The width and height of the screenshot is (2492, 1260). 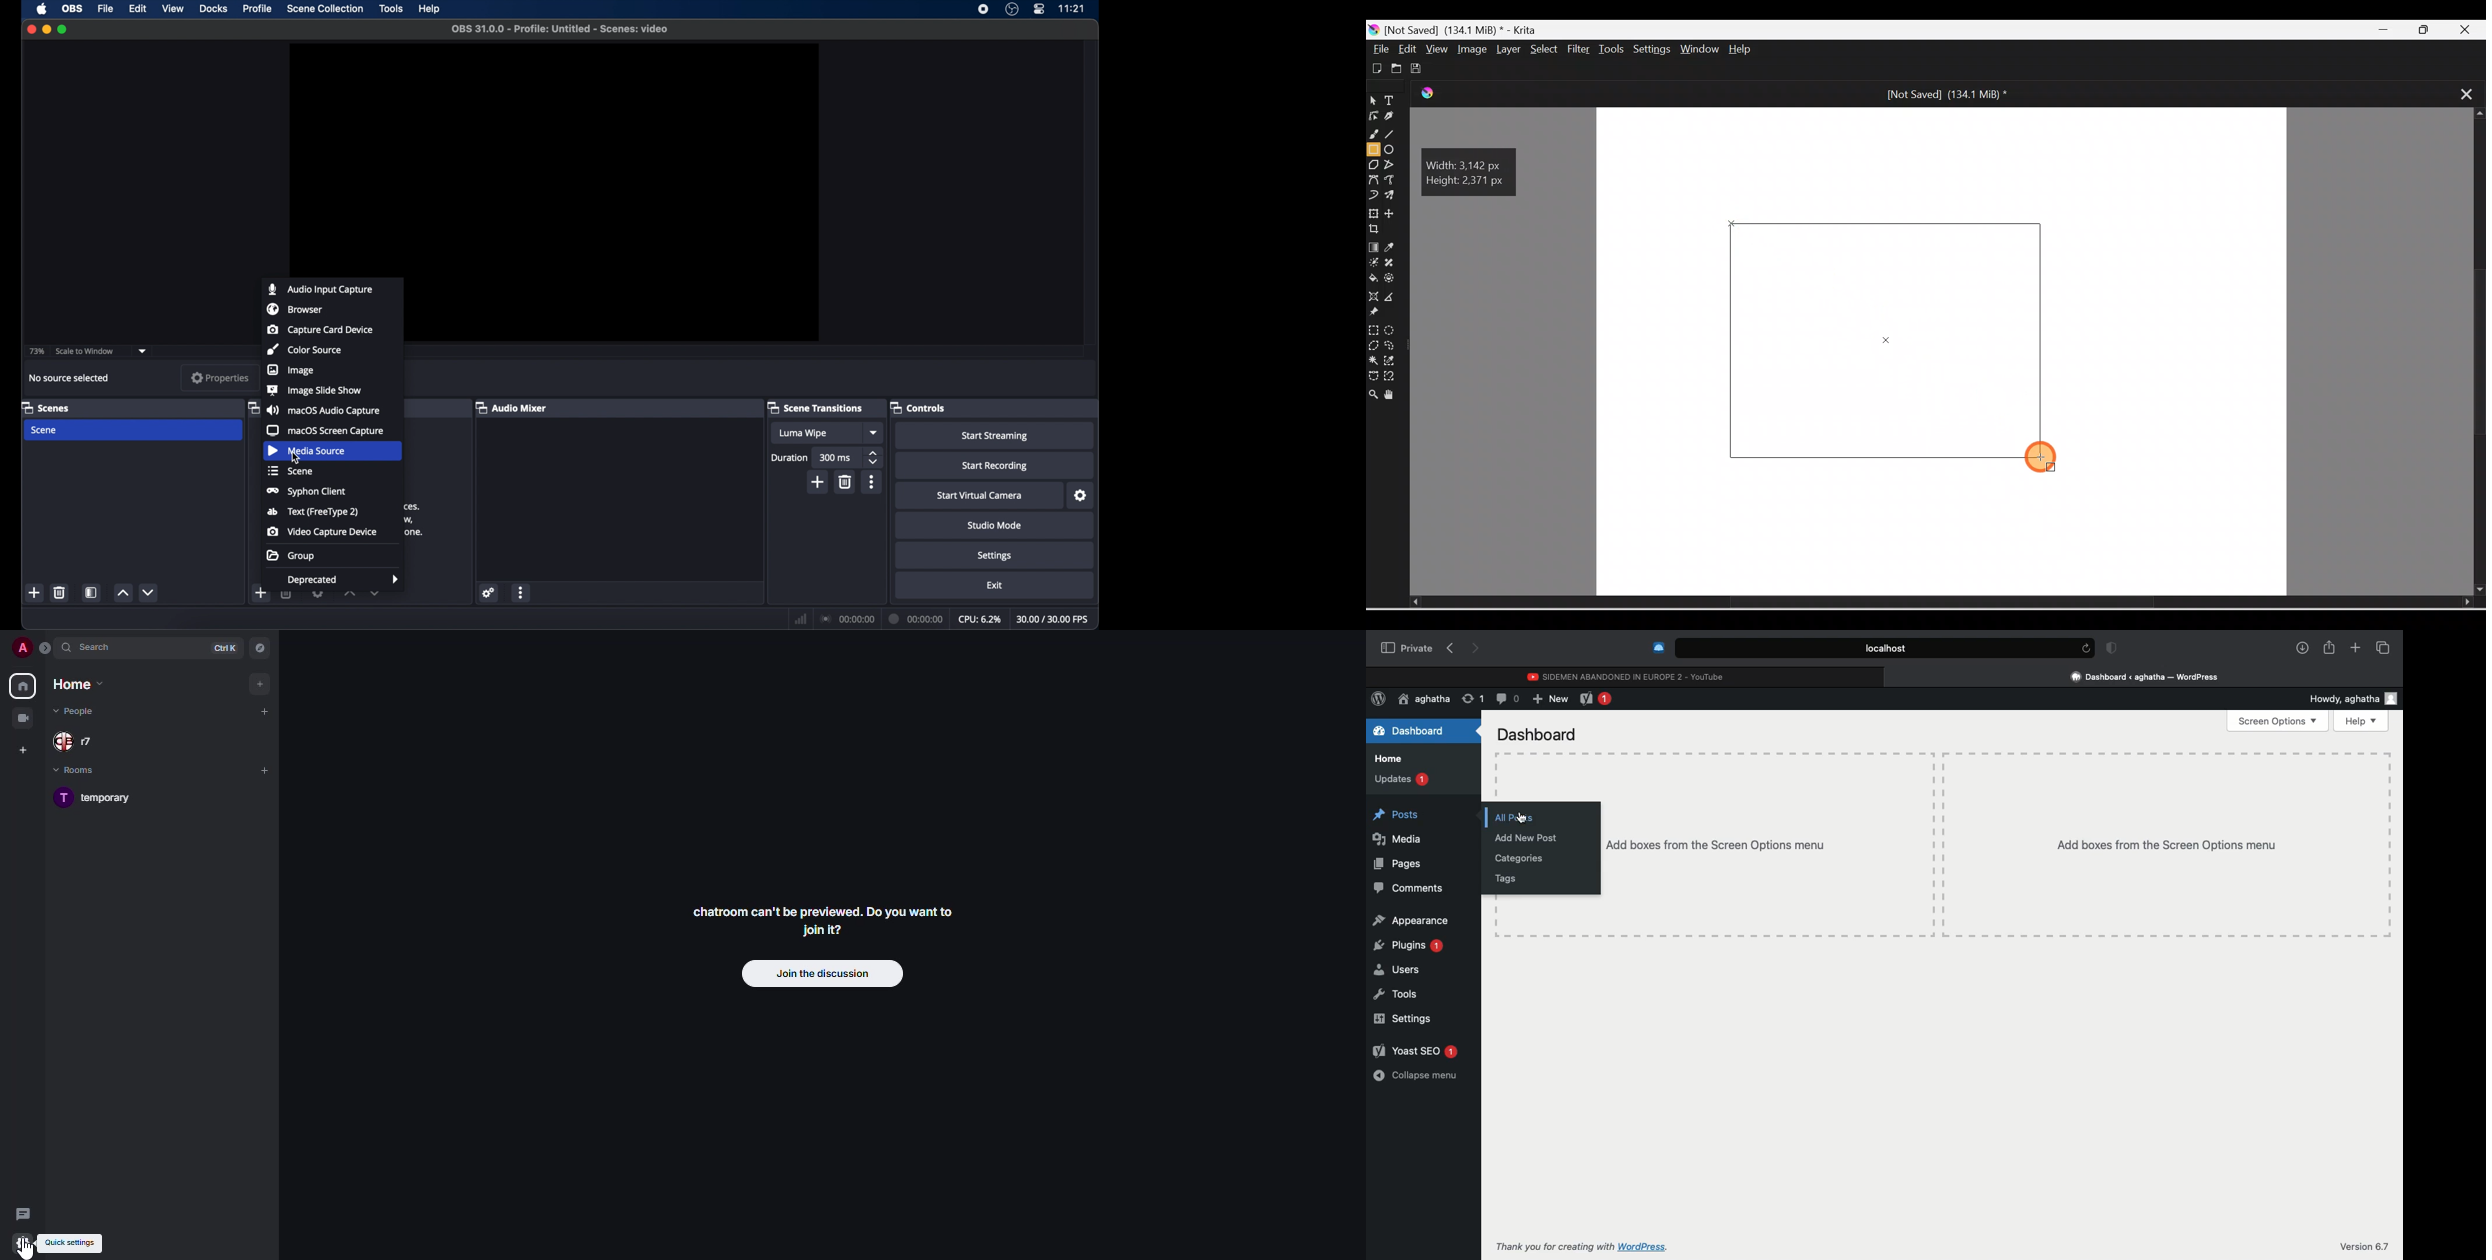 What do you see at coordinates (995, 466) in the screenshot?
I see `start recording` at bounding box center [995, 466].